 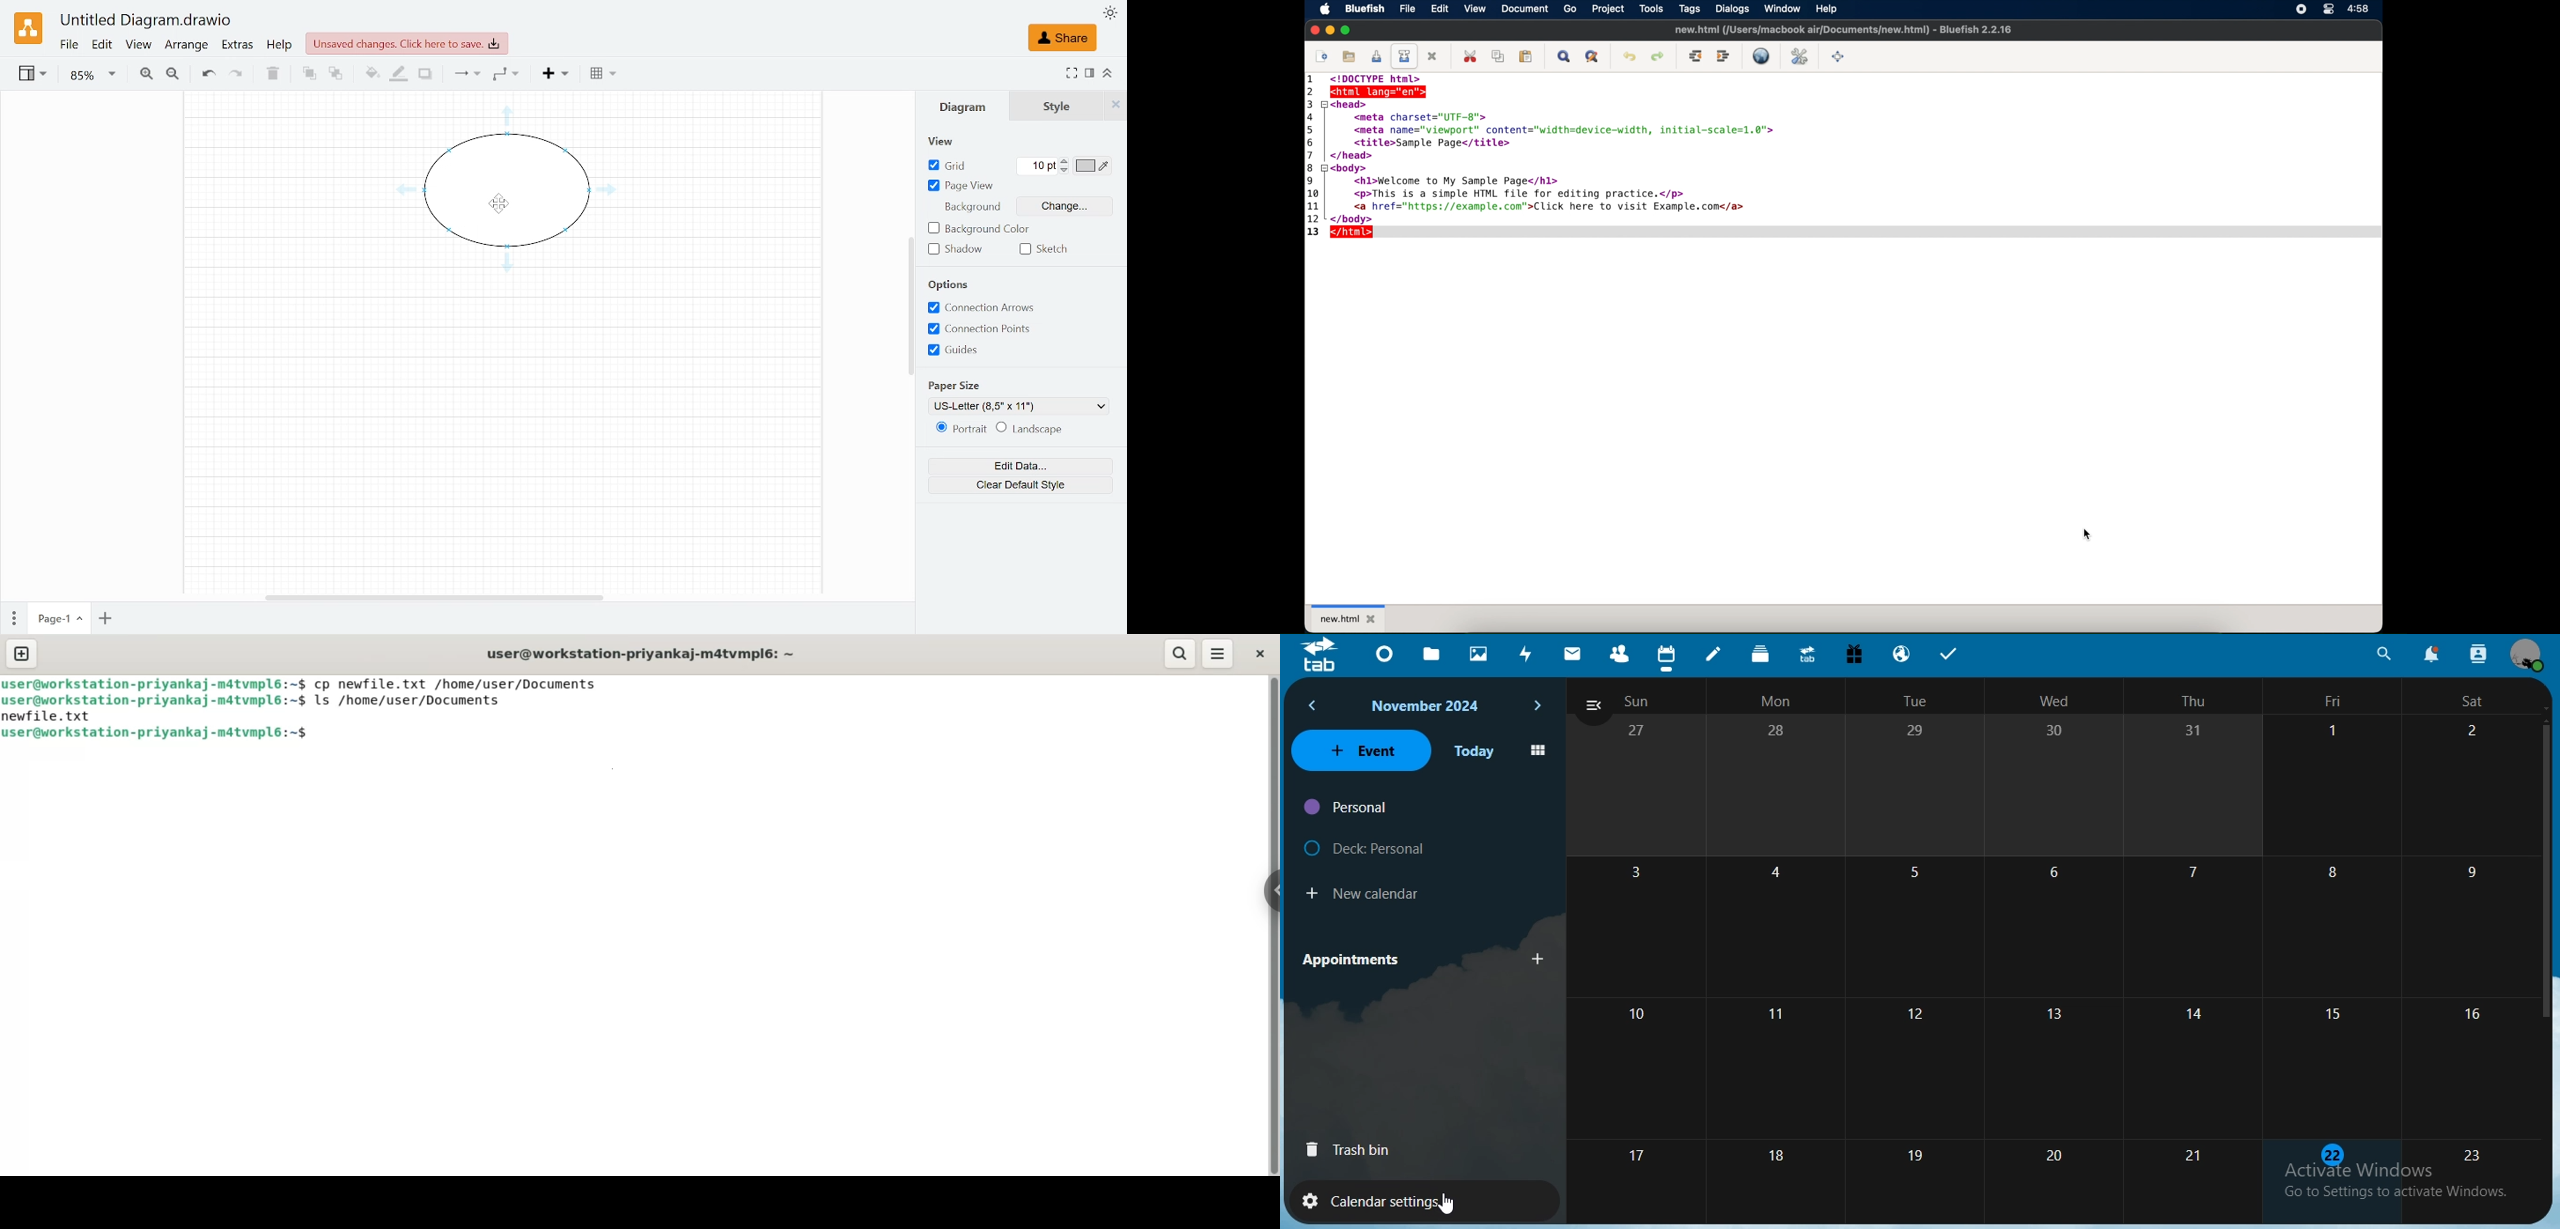 I want to click on <hl>Welcome to My Sample Page</hl>, so click(x=1451, y=180).